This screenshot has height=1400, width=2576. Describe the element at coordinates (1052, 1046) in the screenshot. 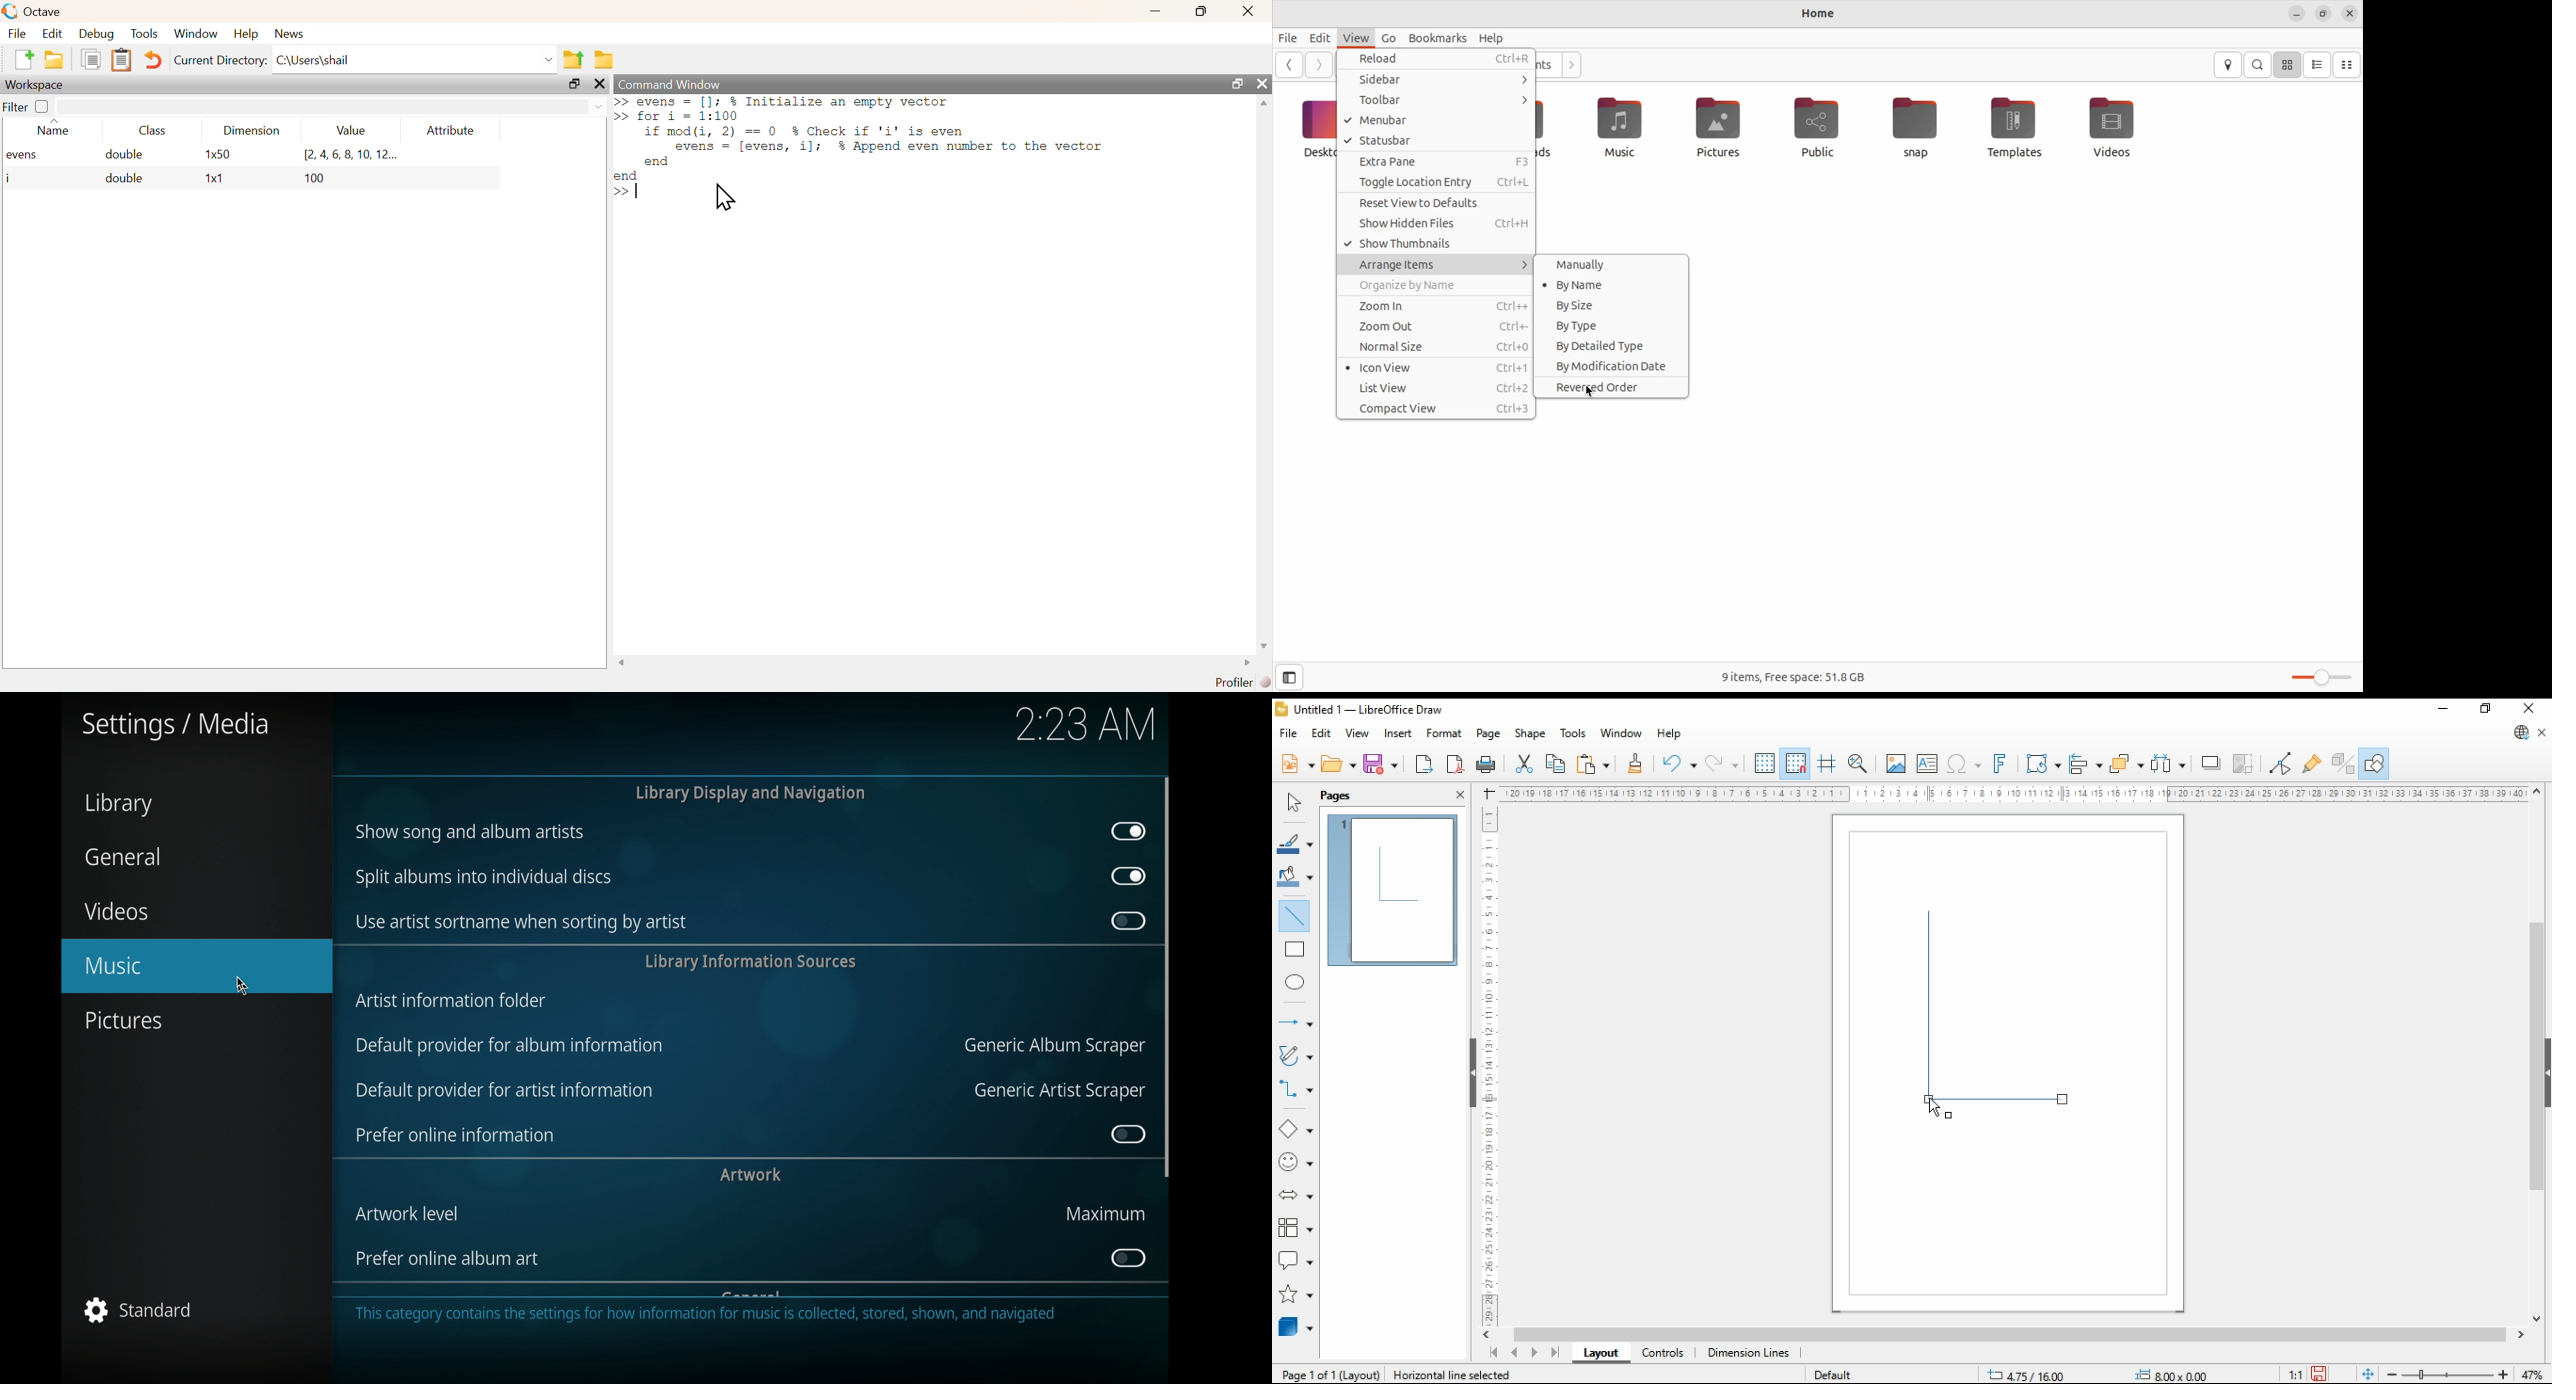

I see `generic album scraper` at that location.